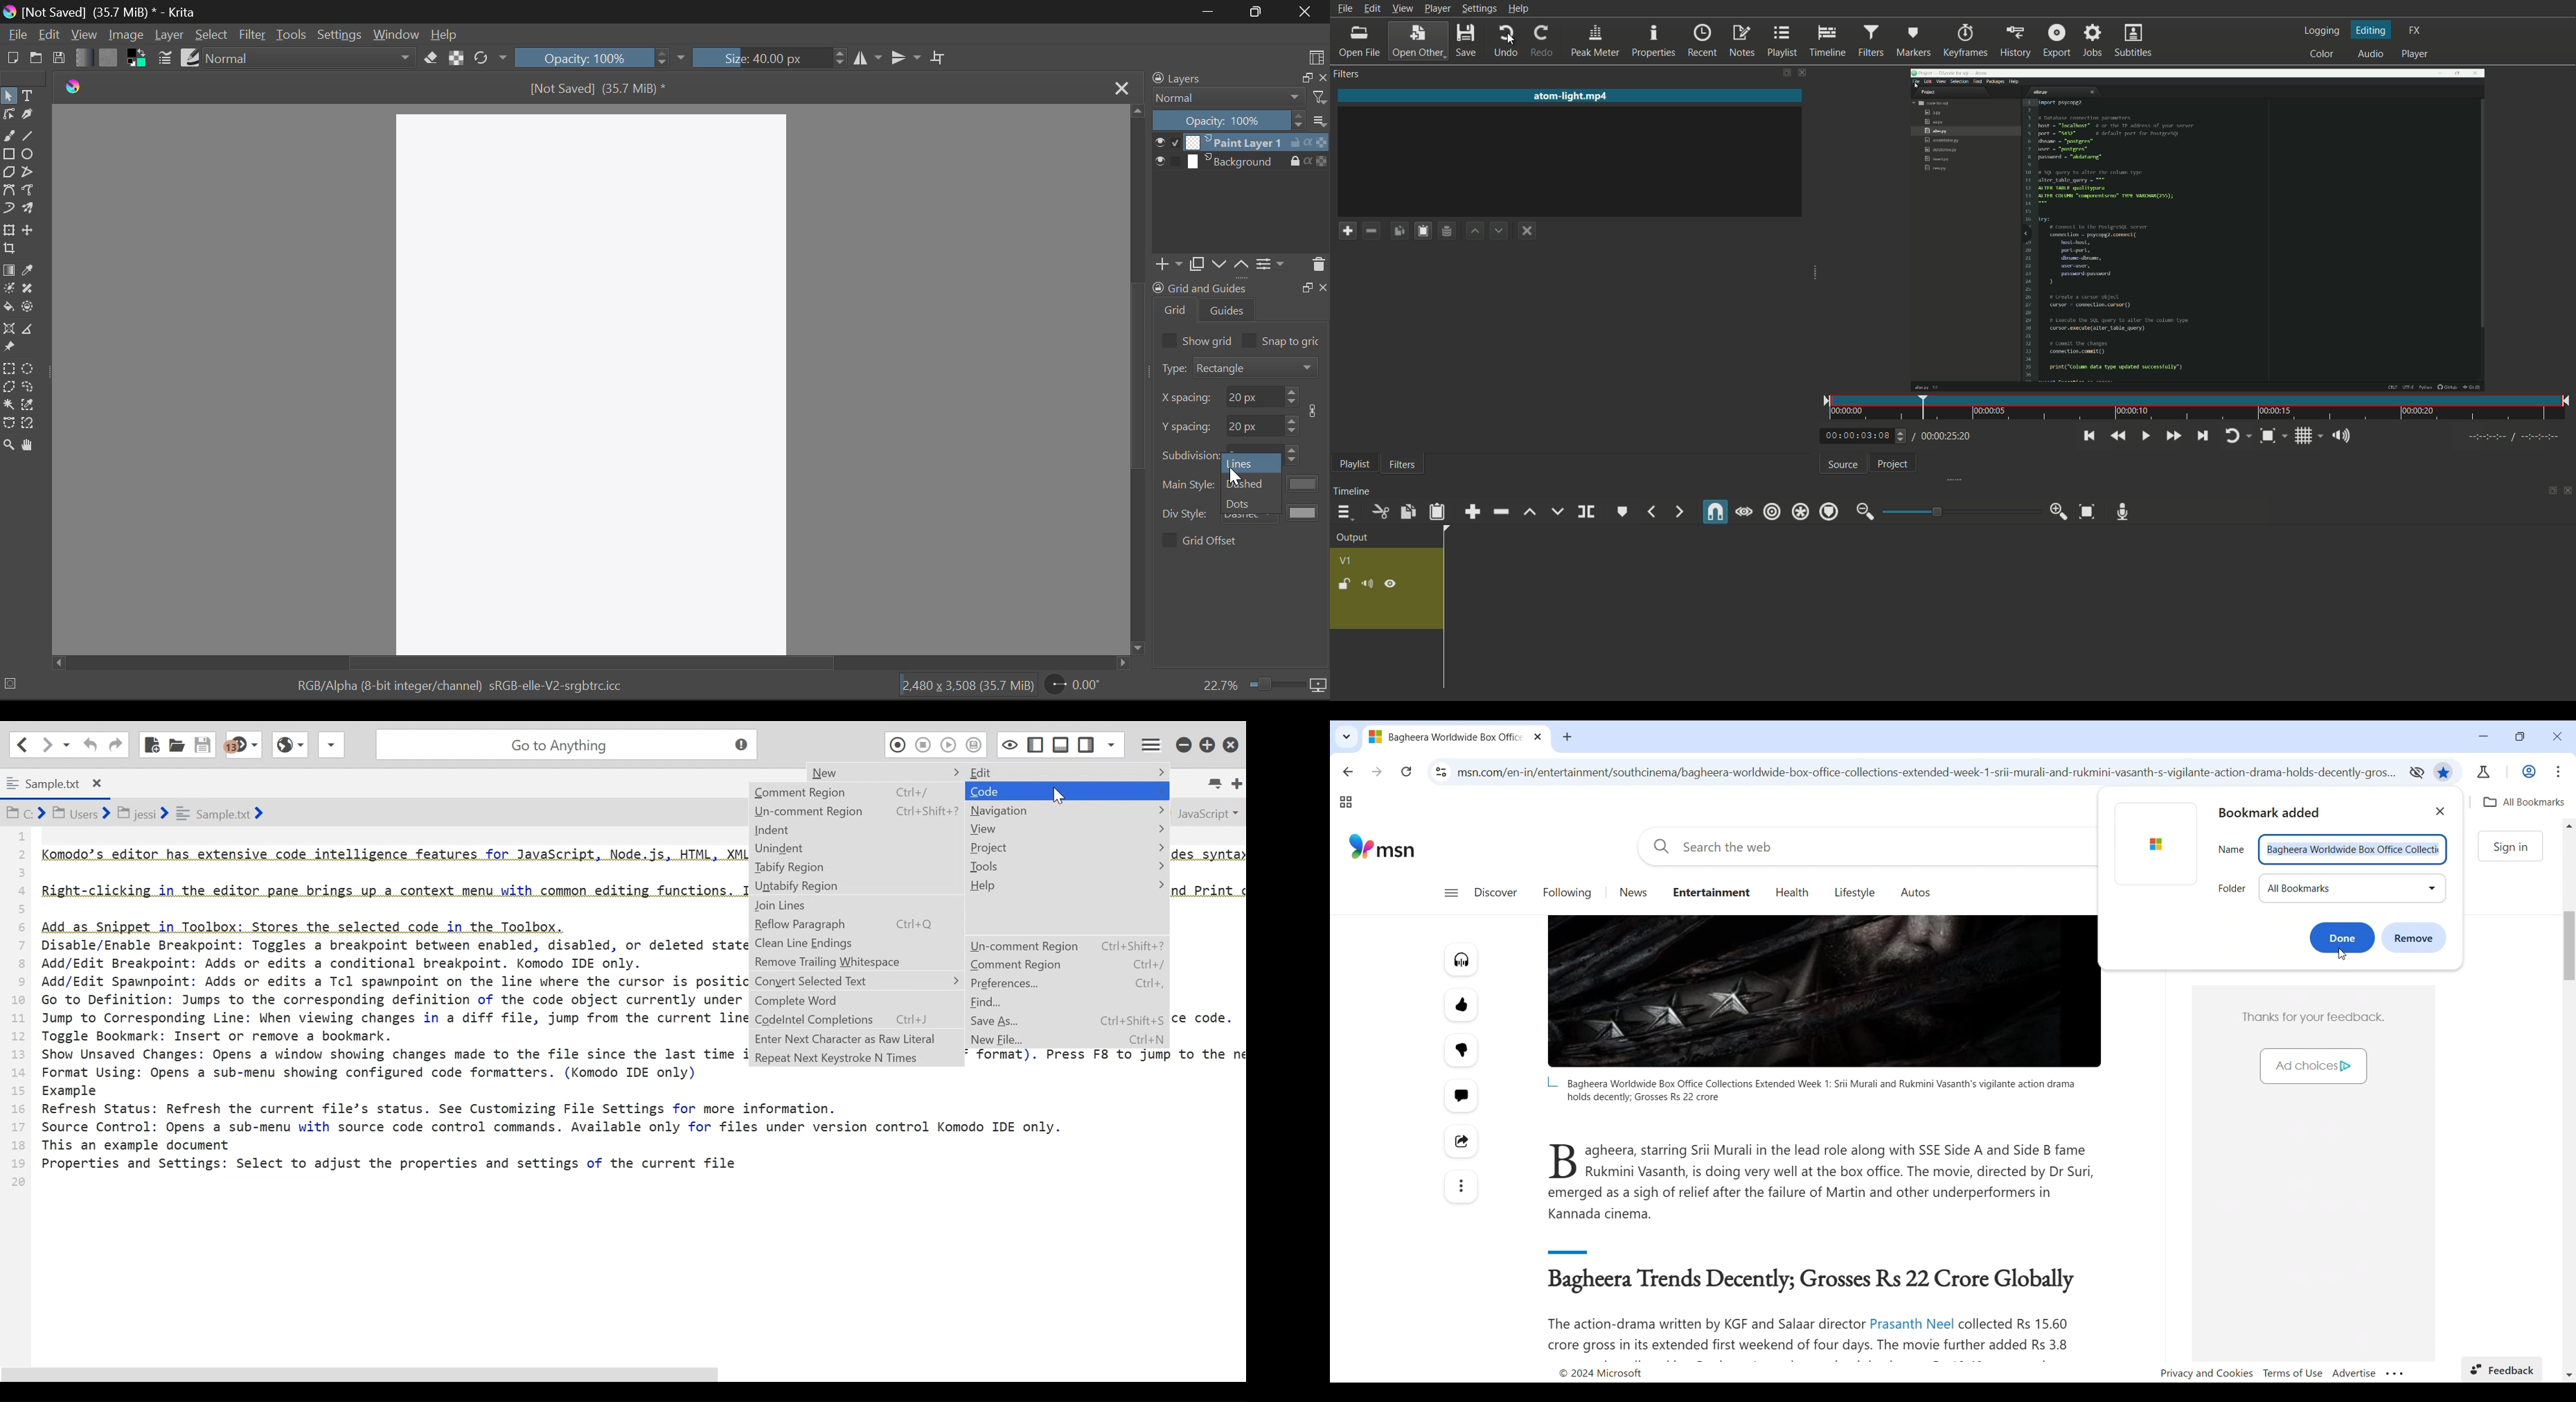  What do you see at coordinates (33, 173) in the screenshot?
I see `Polyline` at bounding box center [33, 173].